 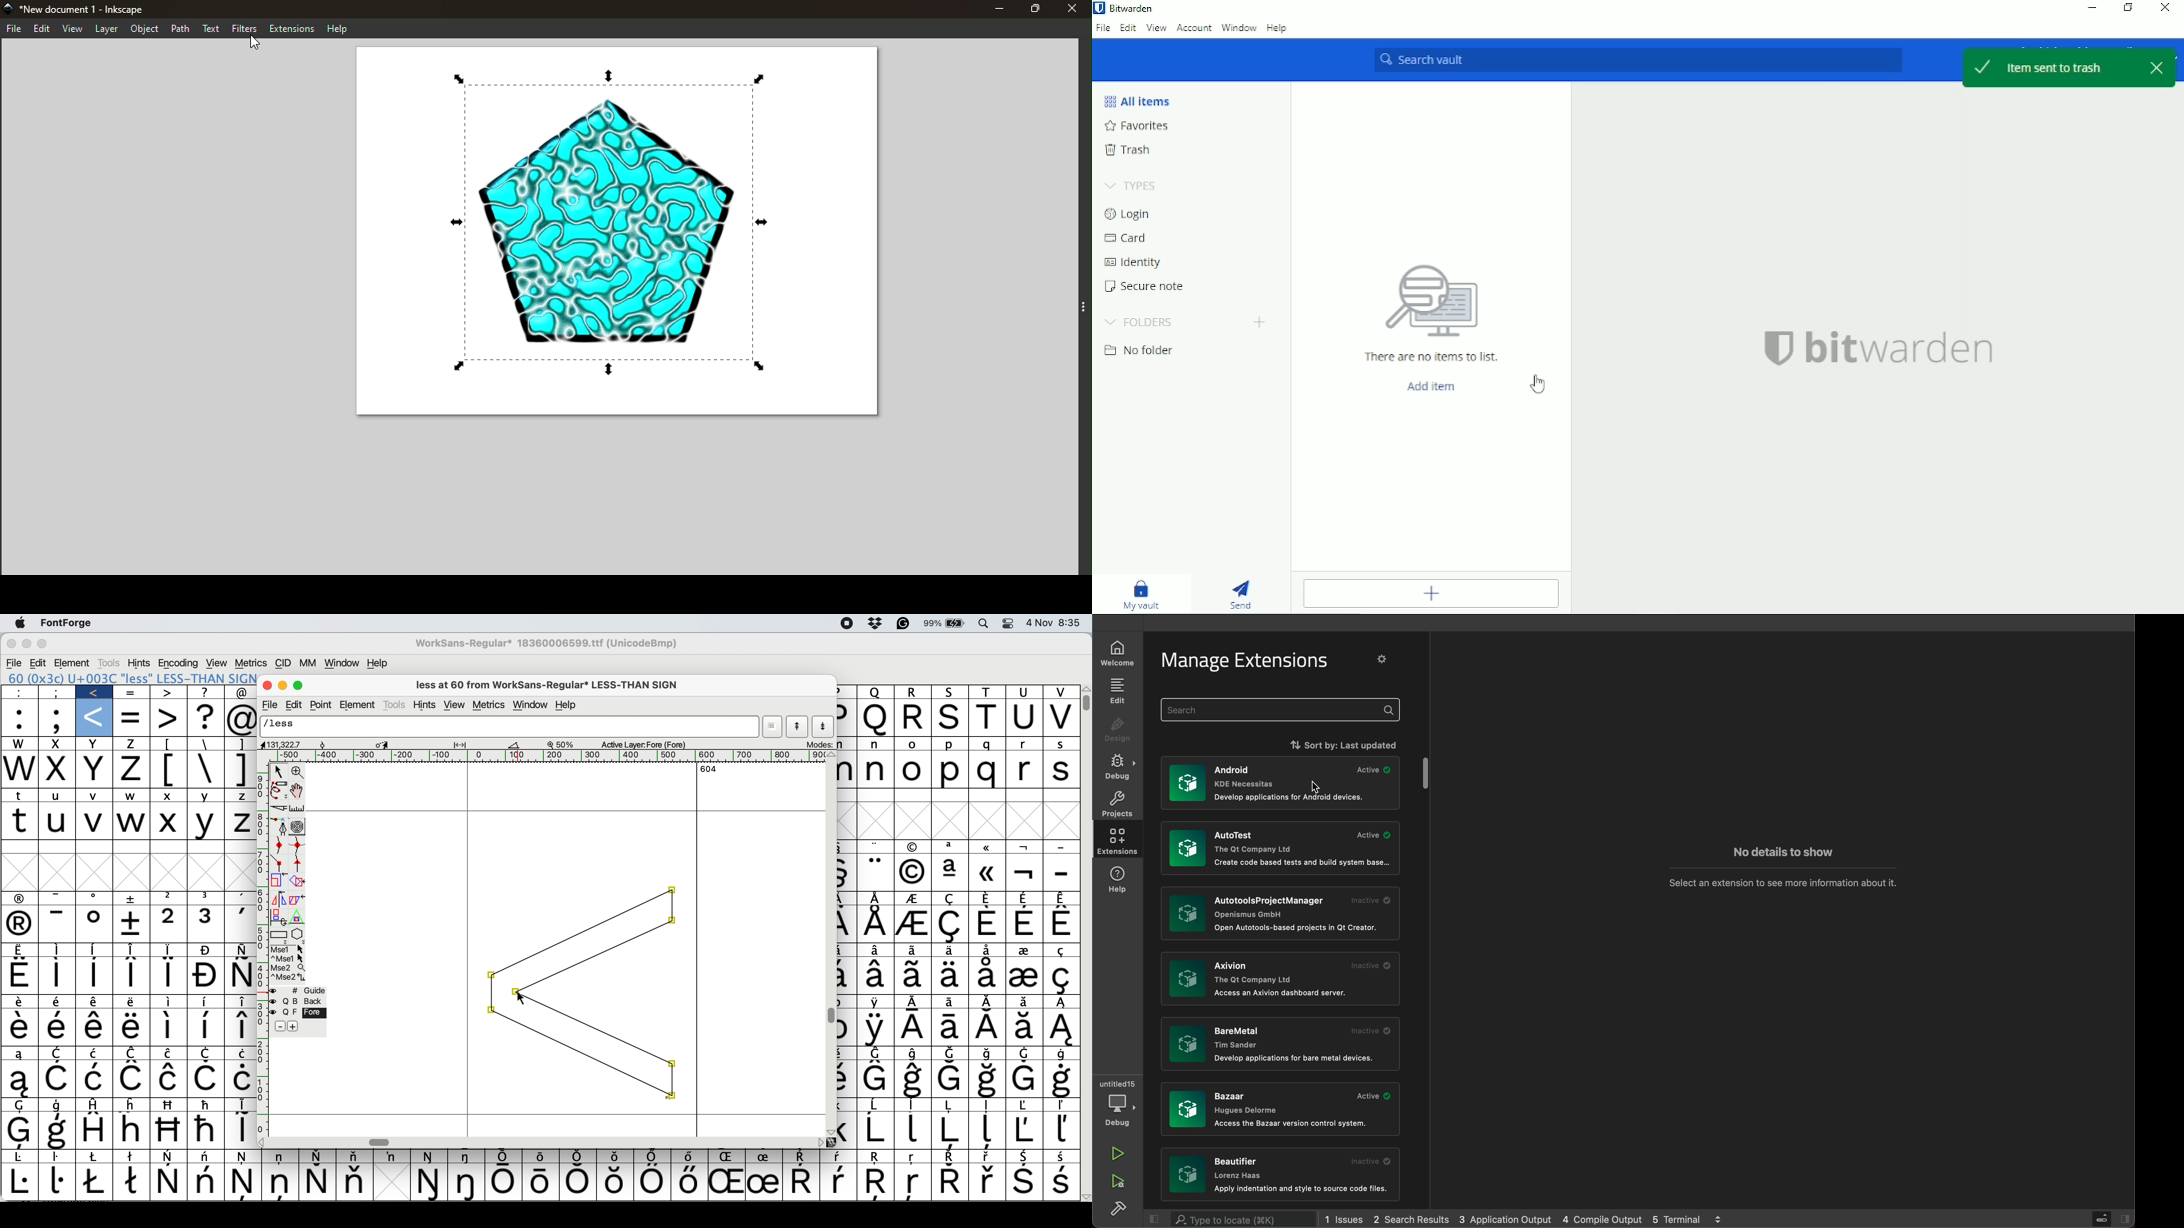 What do you see at coordinates (1061, 1081) in the screenshot?
I see `Symbol` at bounding box center [1061, 1081].